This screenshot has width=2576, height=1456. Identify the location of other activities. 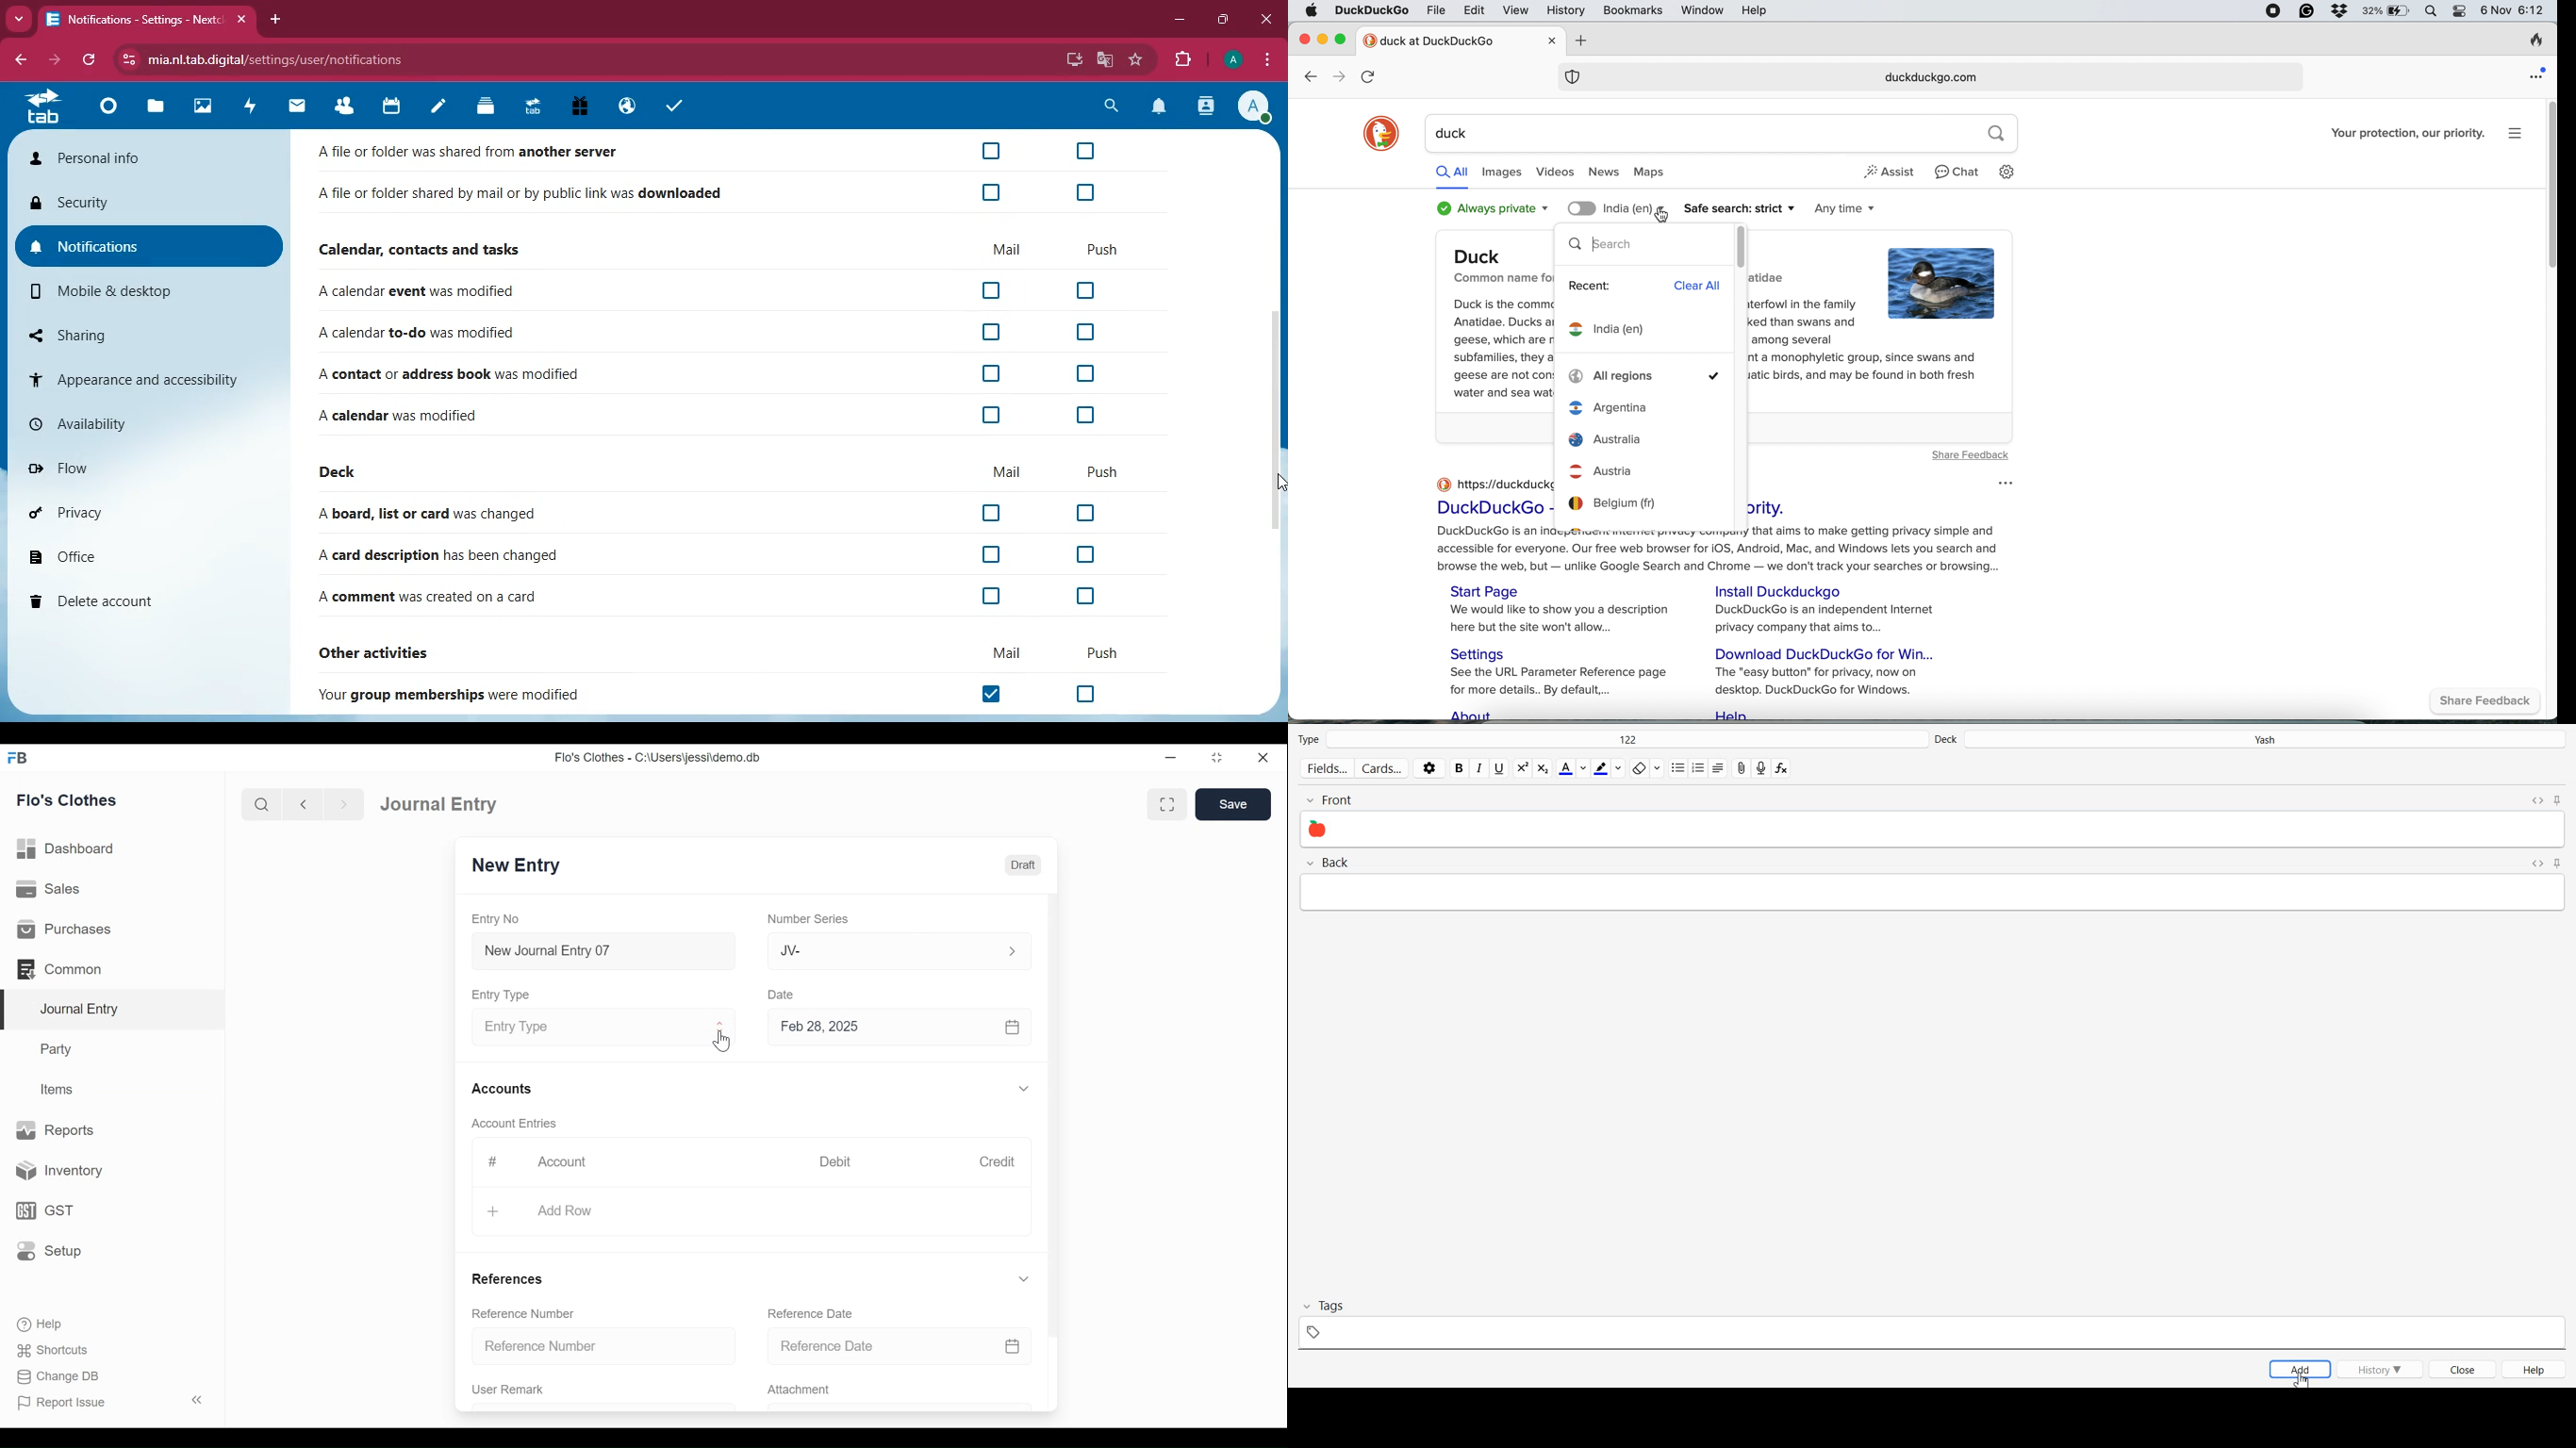
(387, 650).